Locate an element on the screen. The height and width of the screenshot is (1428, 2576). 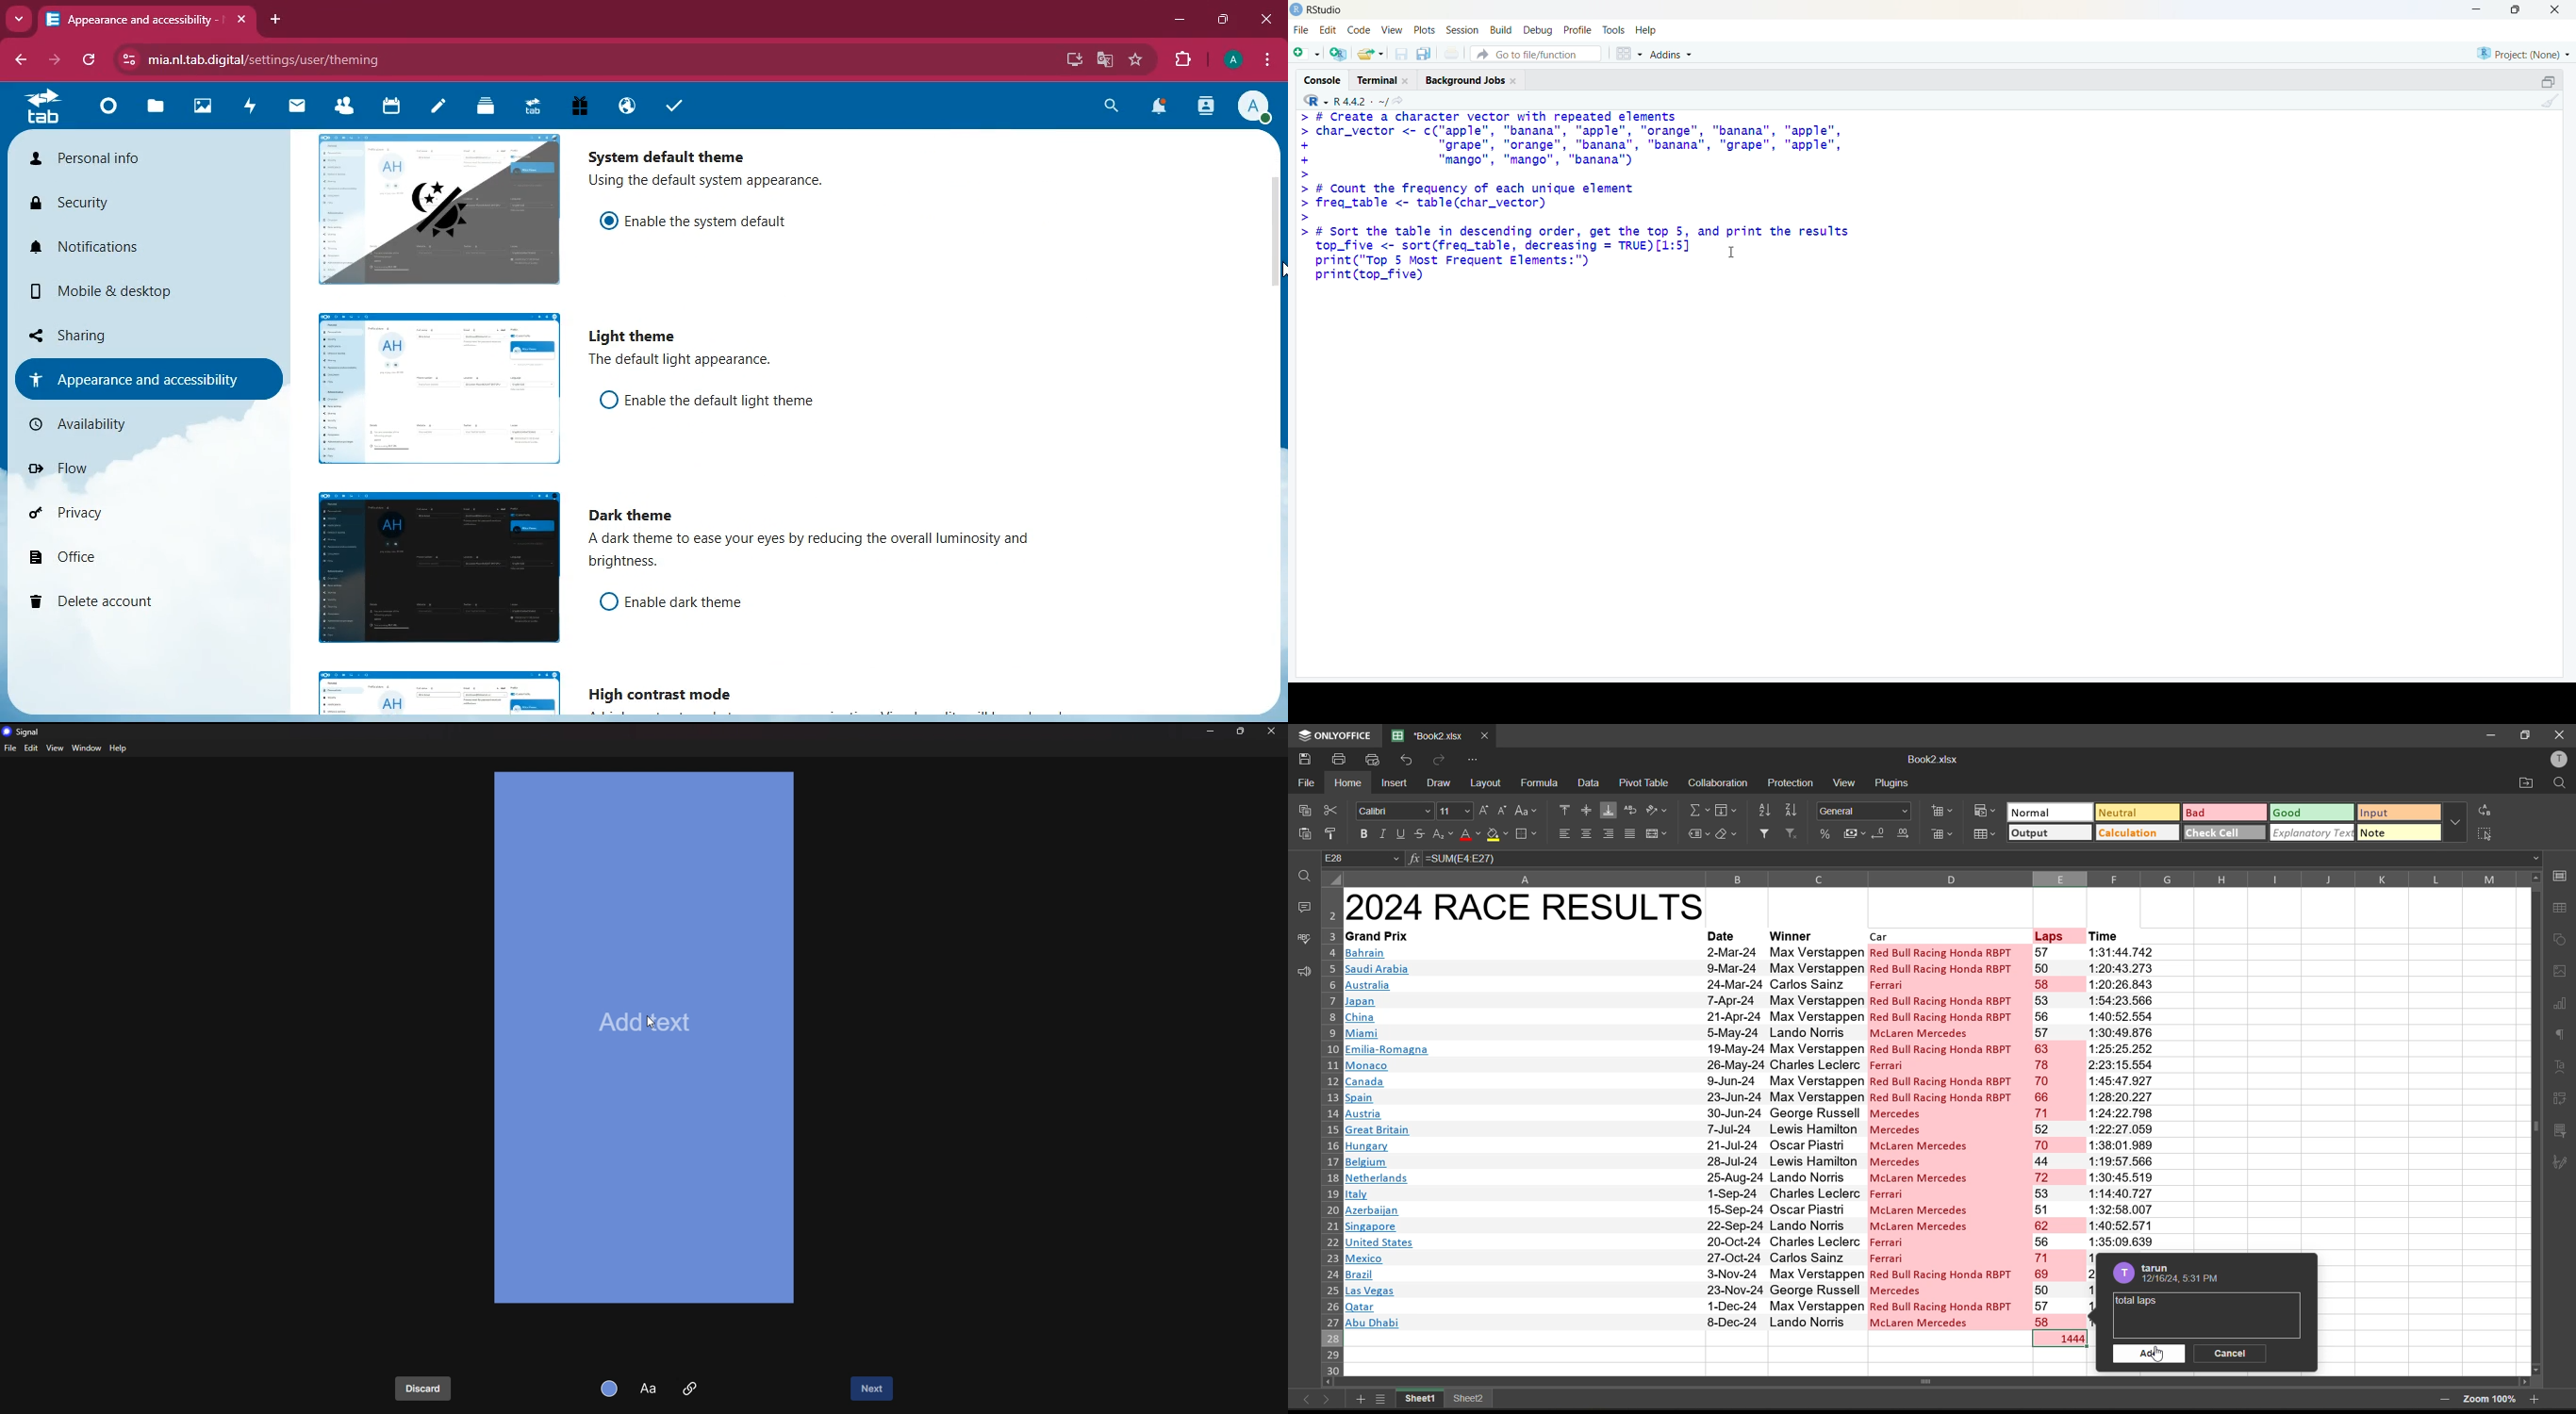
images is located at coordinates (2559, 971).